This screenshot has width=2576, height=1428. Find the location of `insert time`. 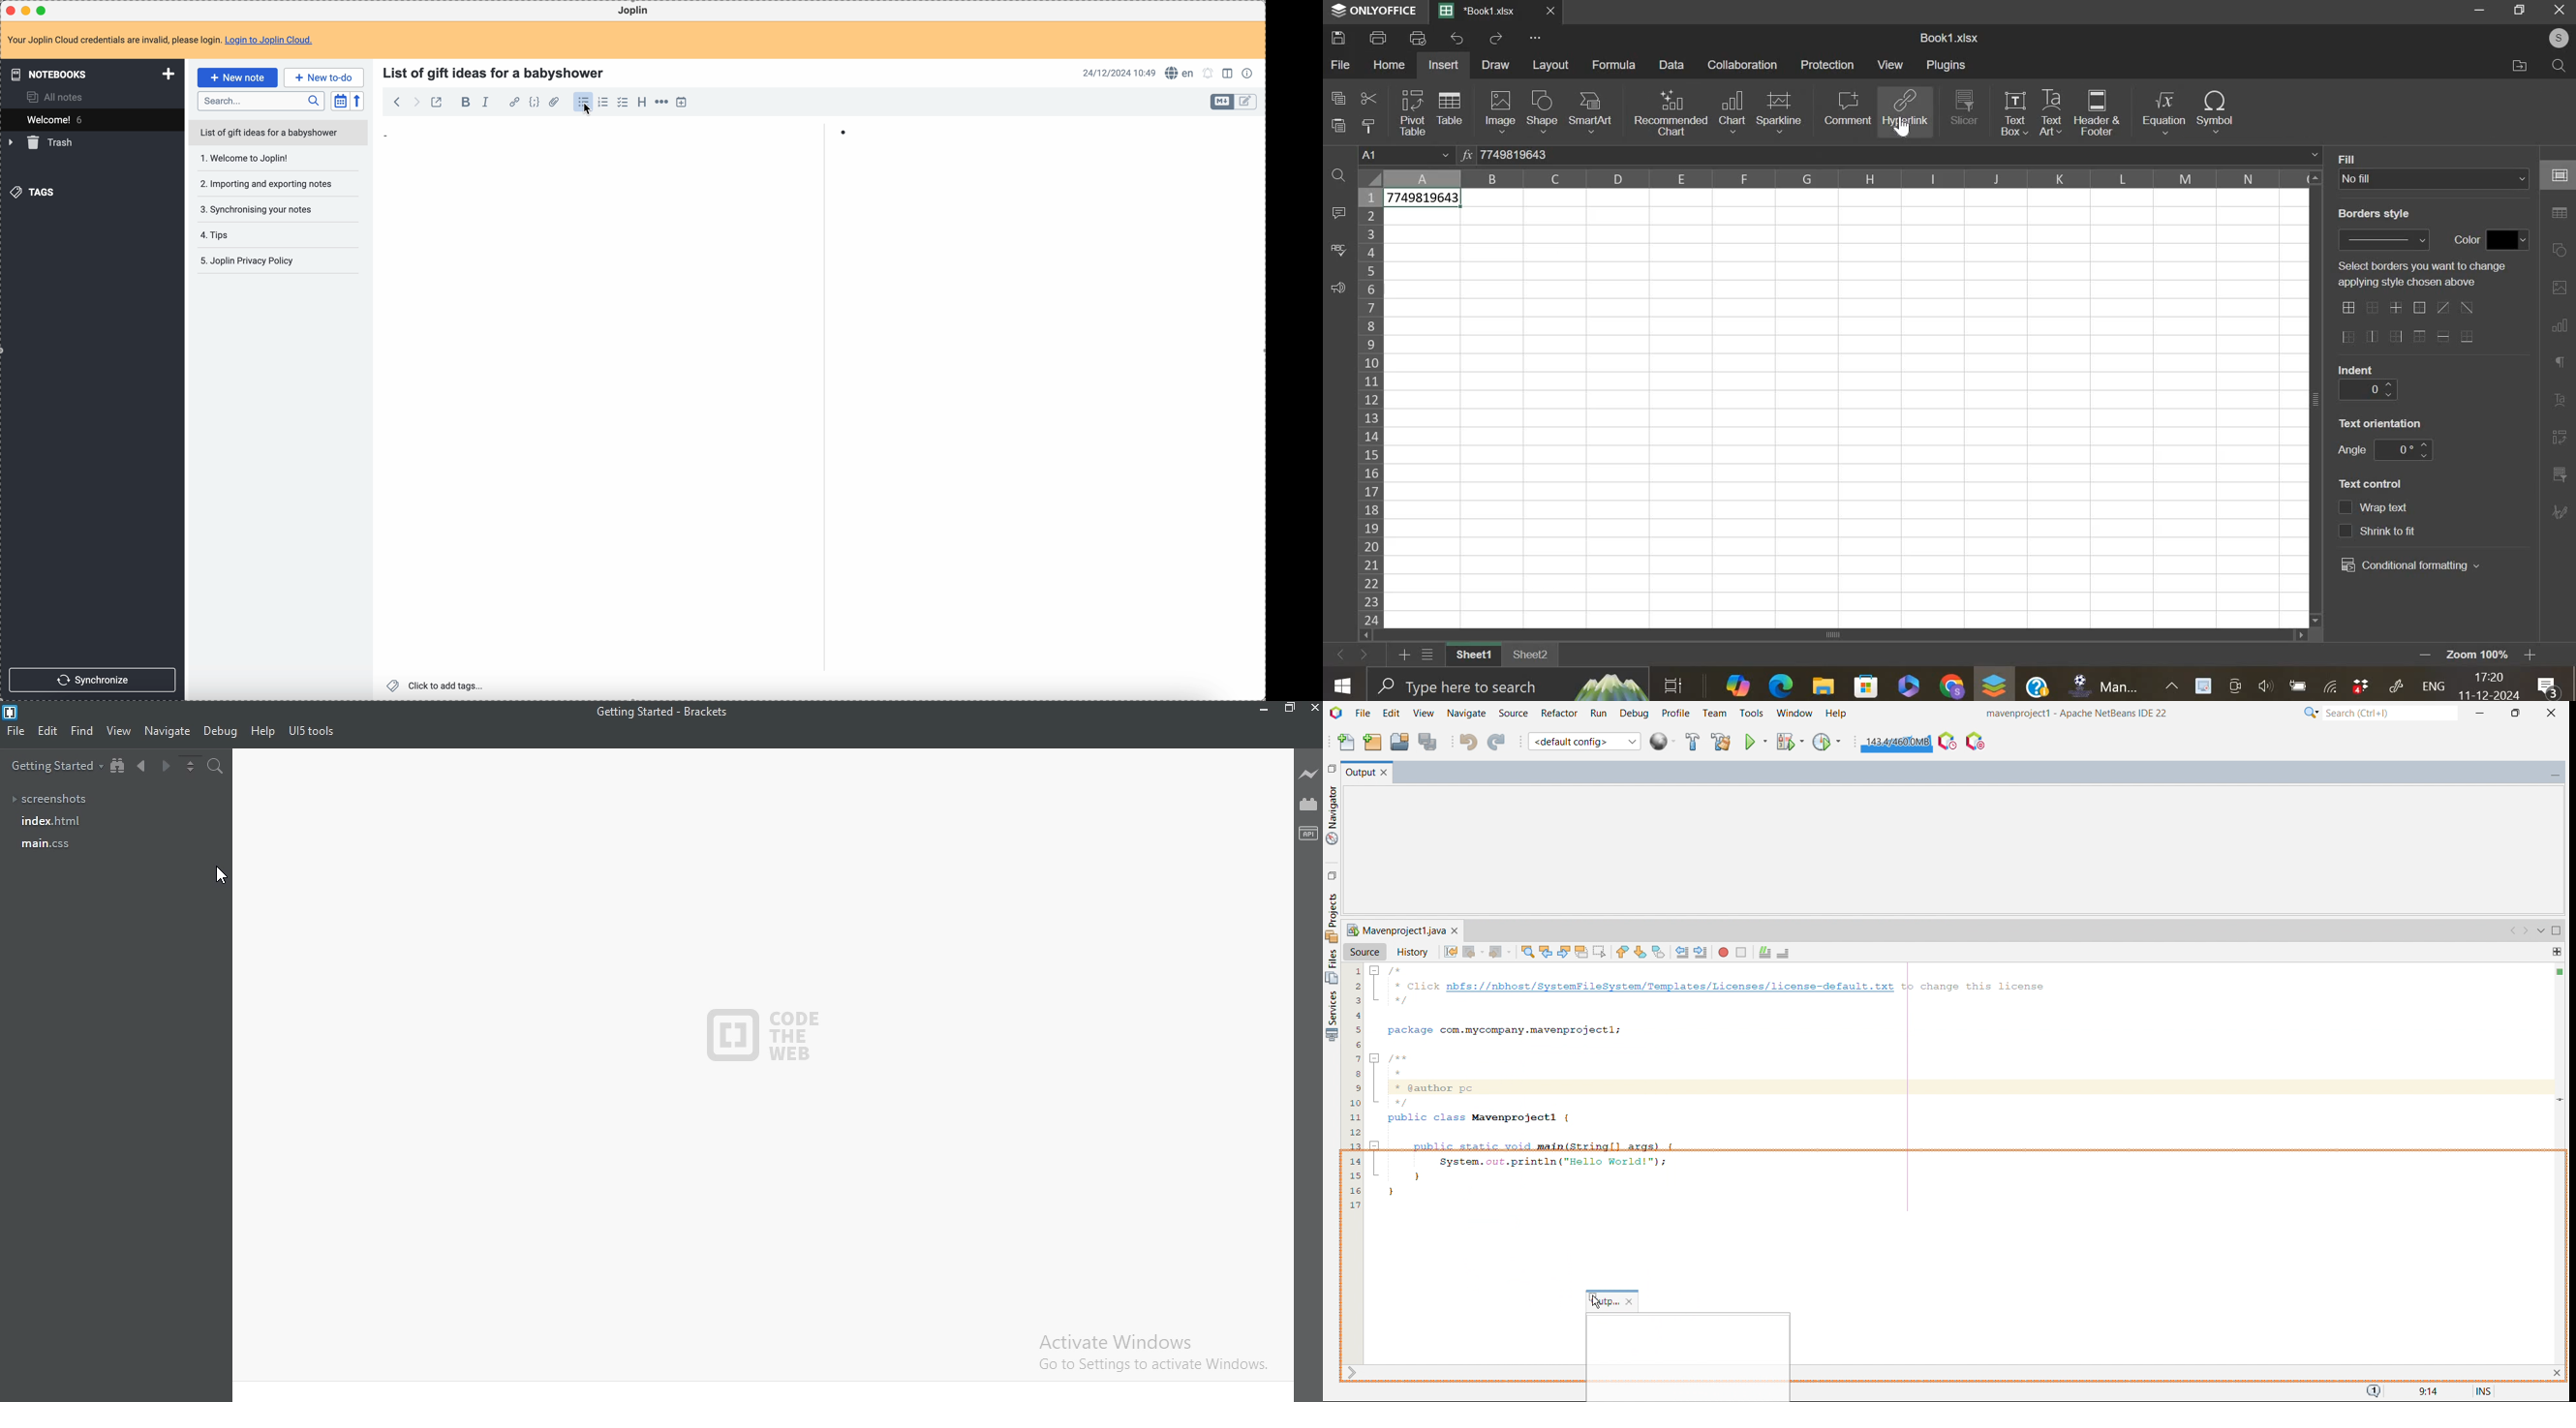

insert time is located at coordinates (685, 102).